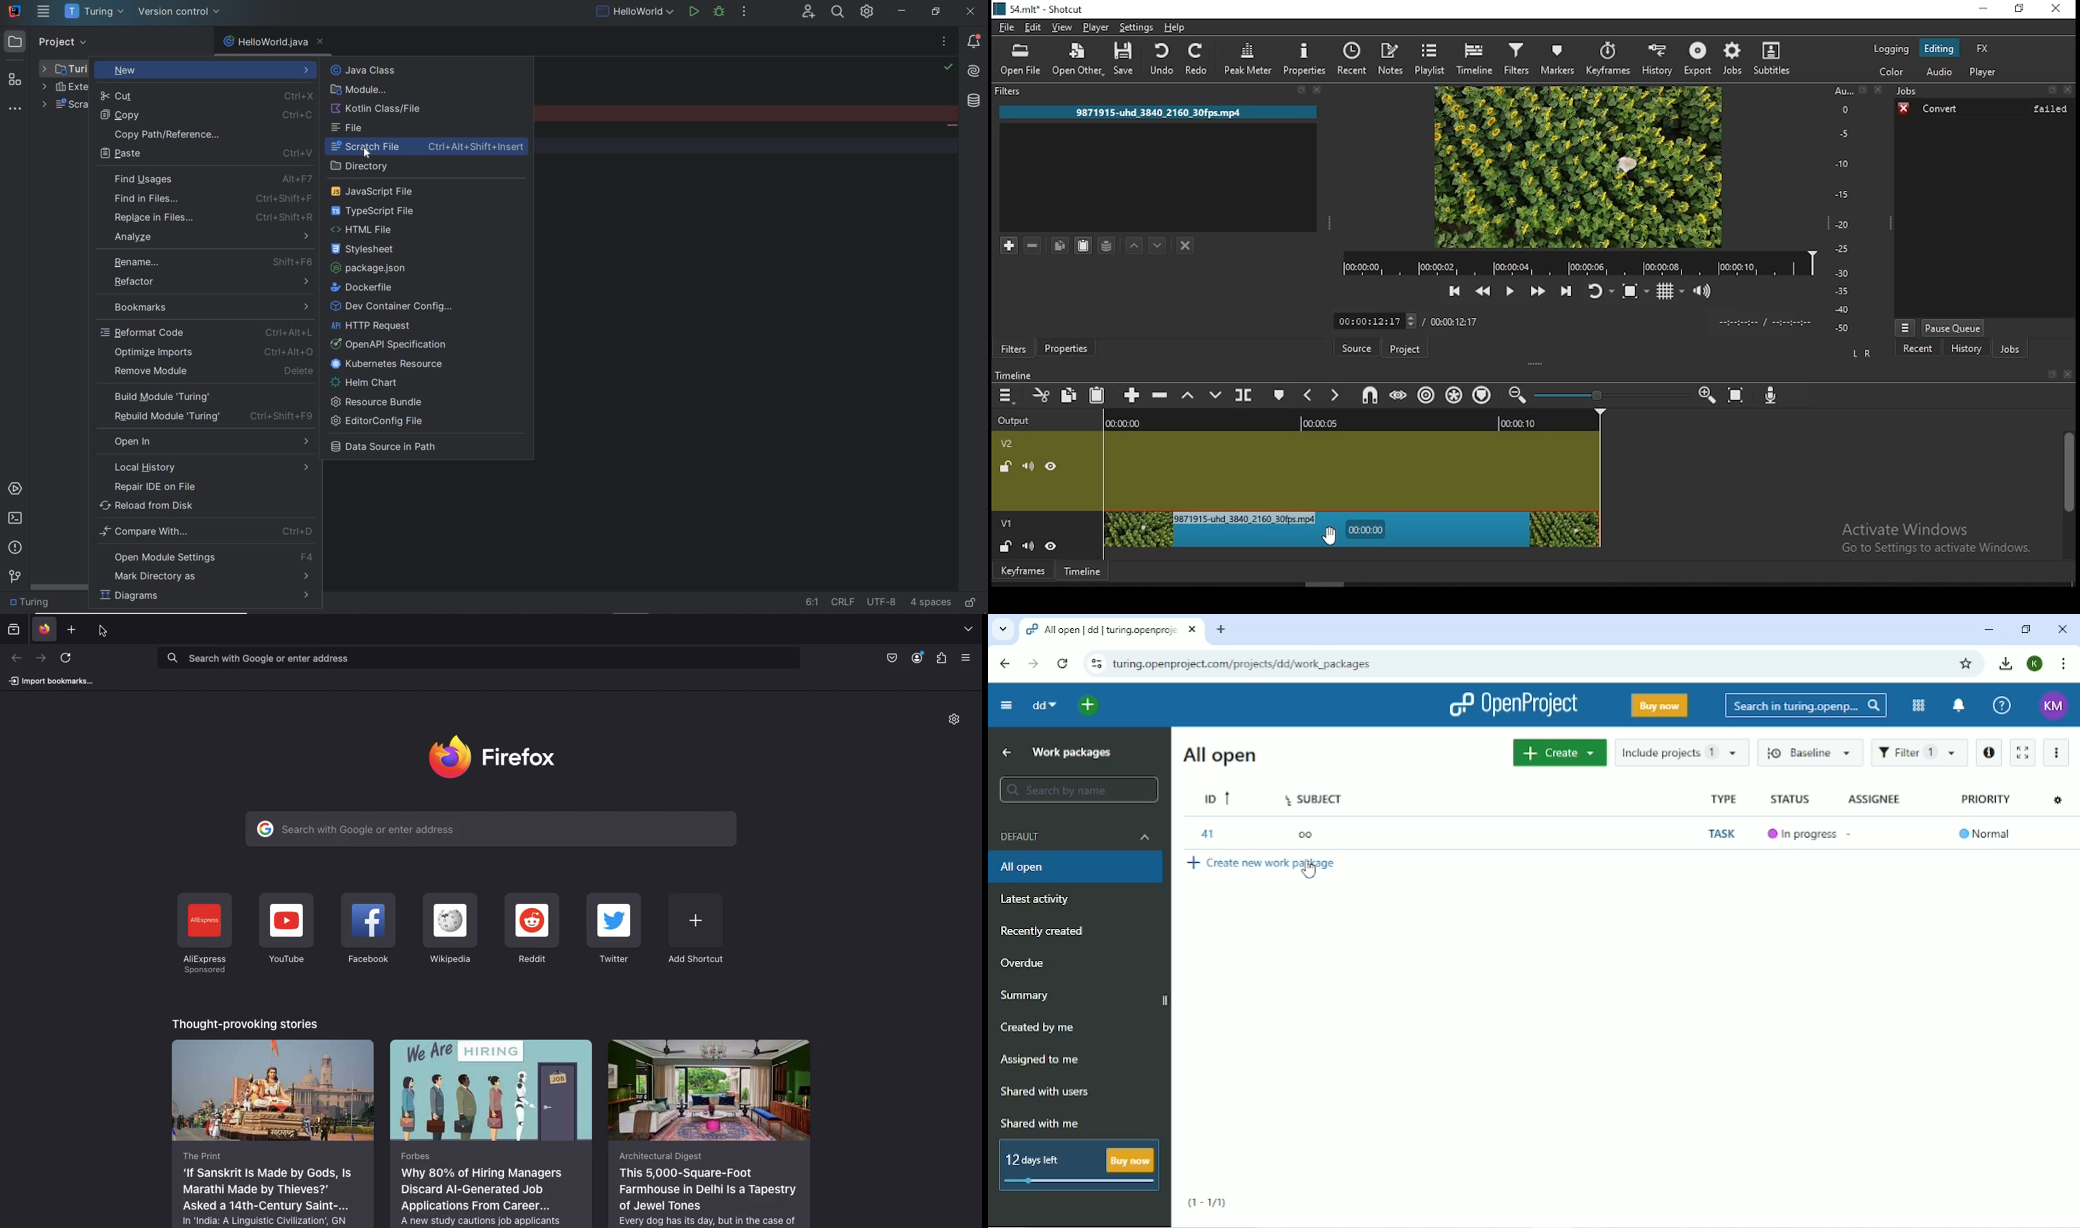 The width and height of the screenshot is (2100, 1232). I want to click on Task, so click(1720, 832).